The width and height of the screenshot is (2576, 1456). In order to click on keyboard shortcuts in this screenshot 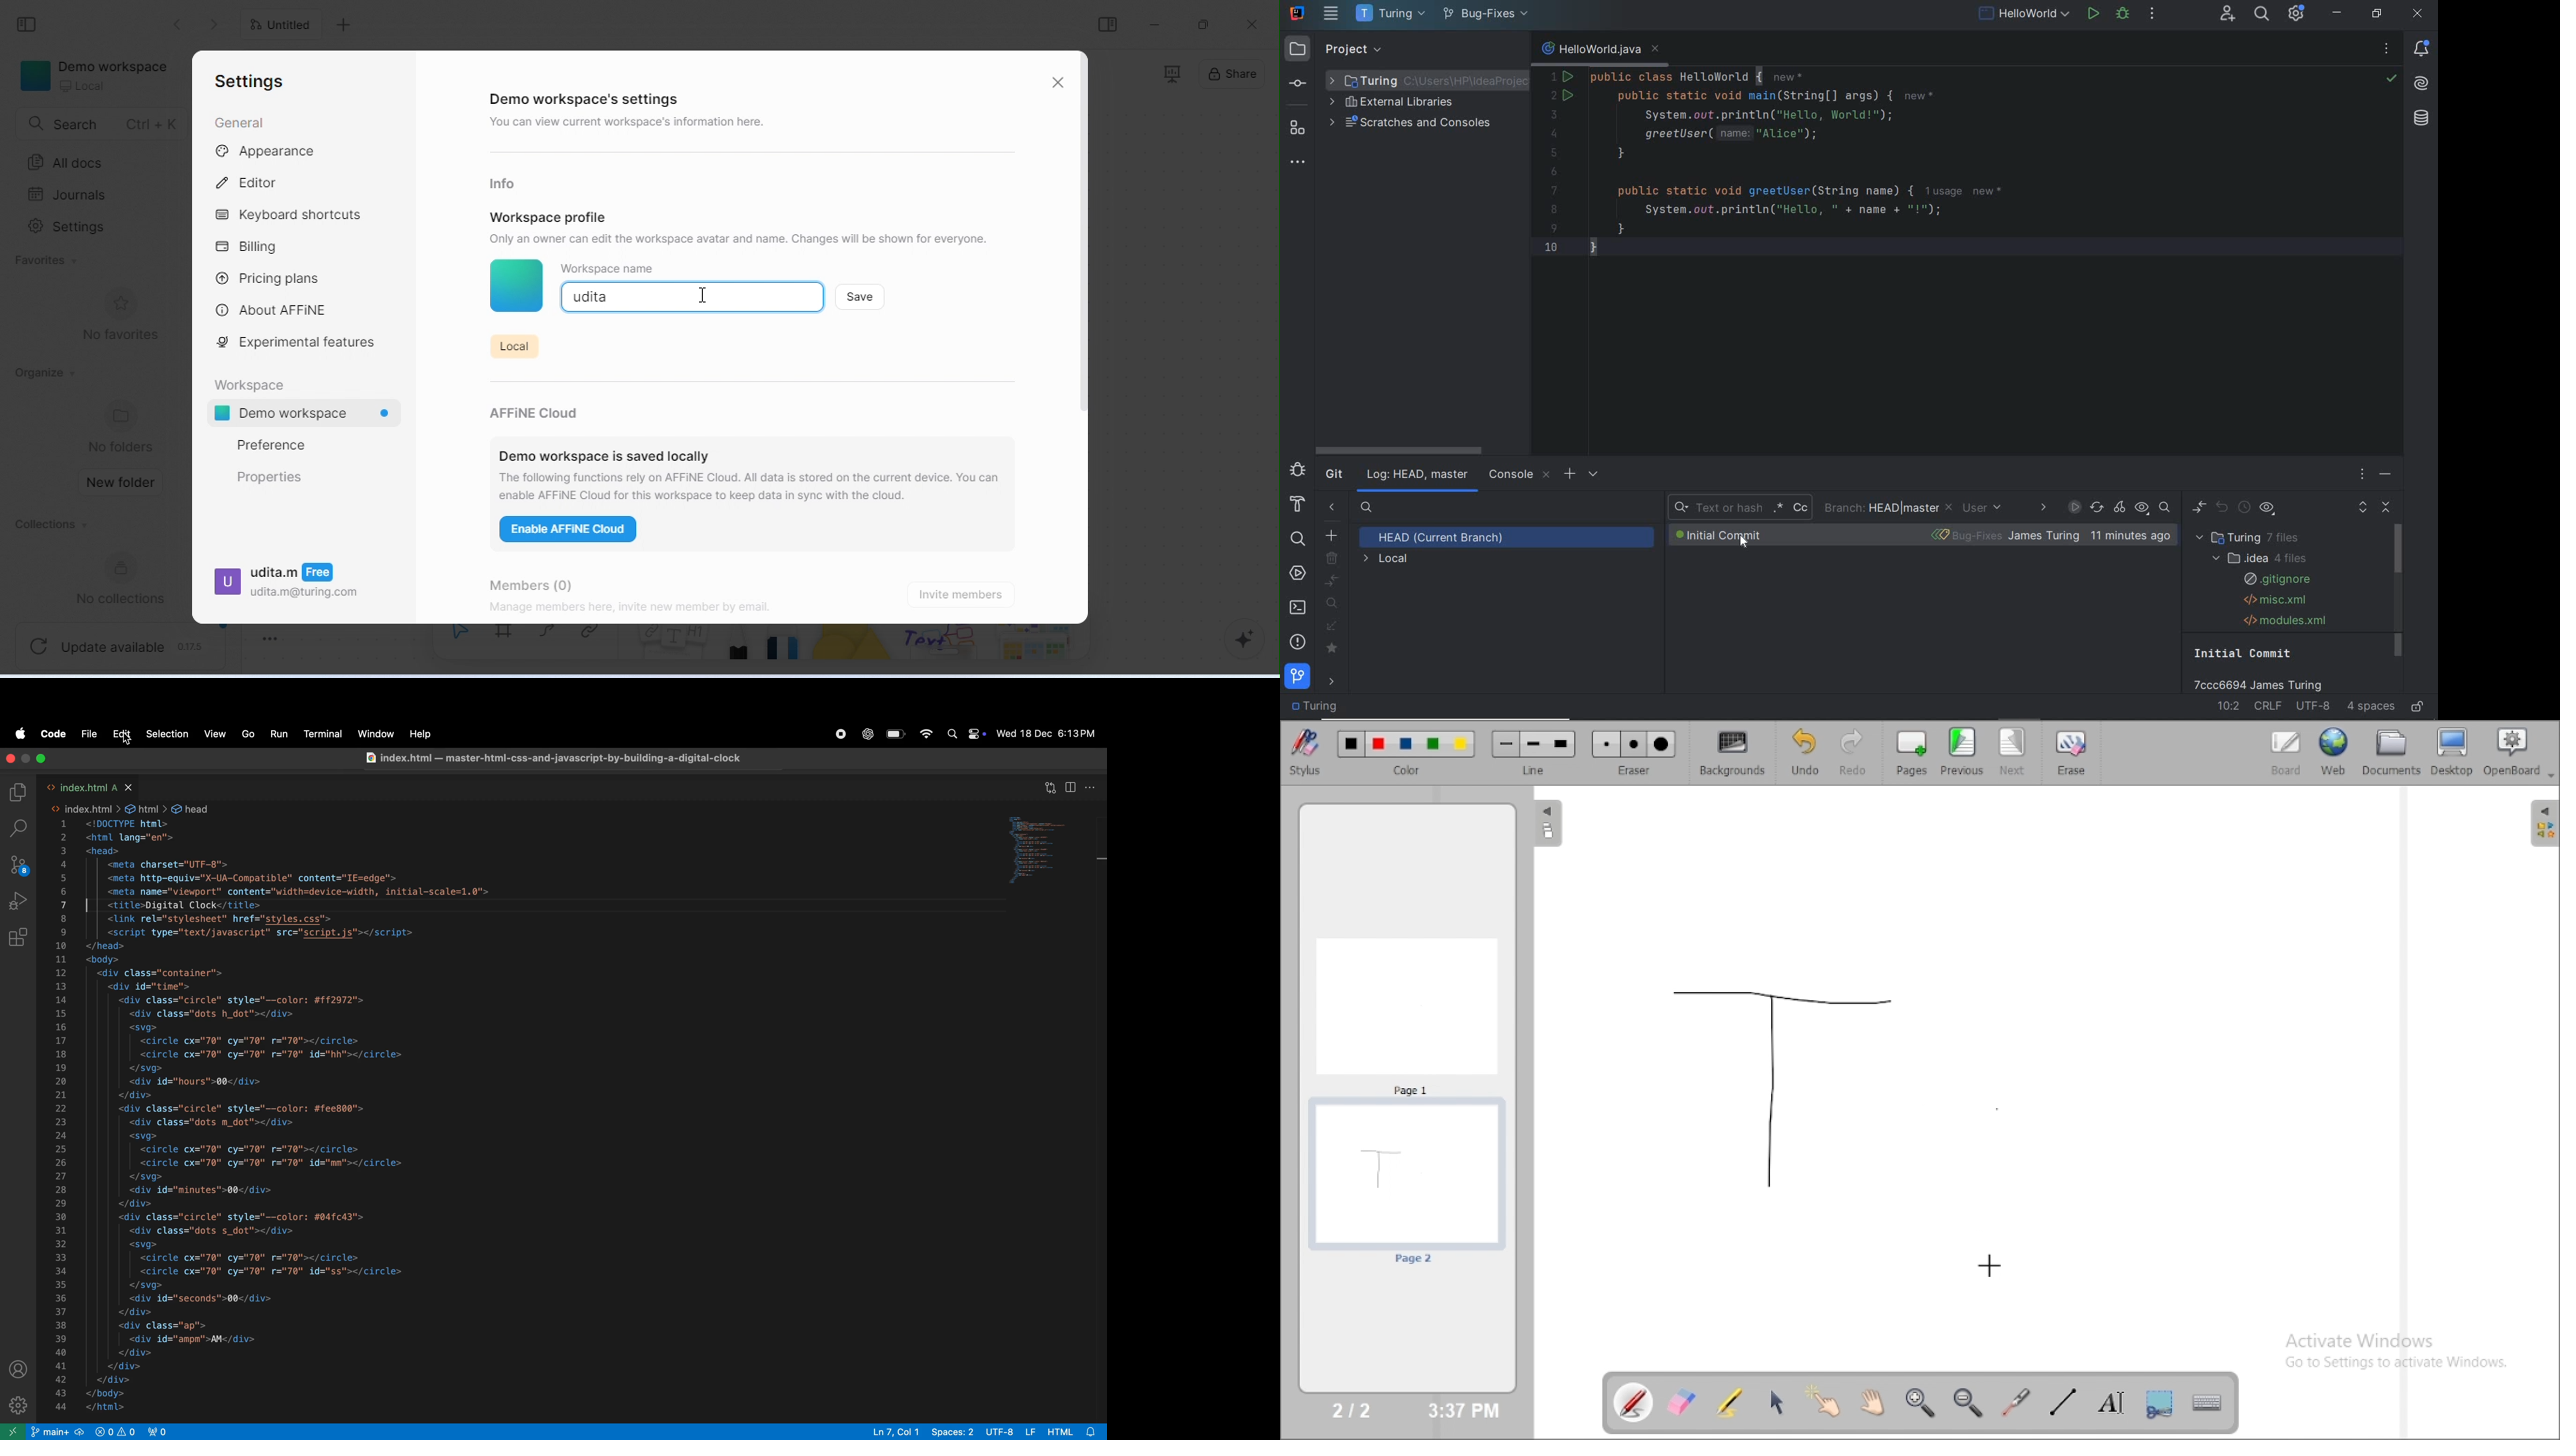, I will do `click(293, 216)`.